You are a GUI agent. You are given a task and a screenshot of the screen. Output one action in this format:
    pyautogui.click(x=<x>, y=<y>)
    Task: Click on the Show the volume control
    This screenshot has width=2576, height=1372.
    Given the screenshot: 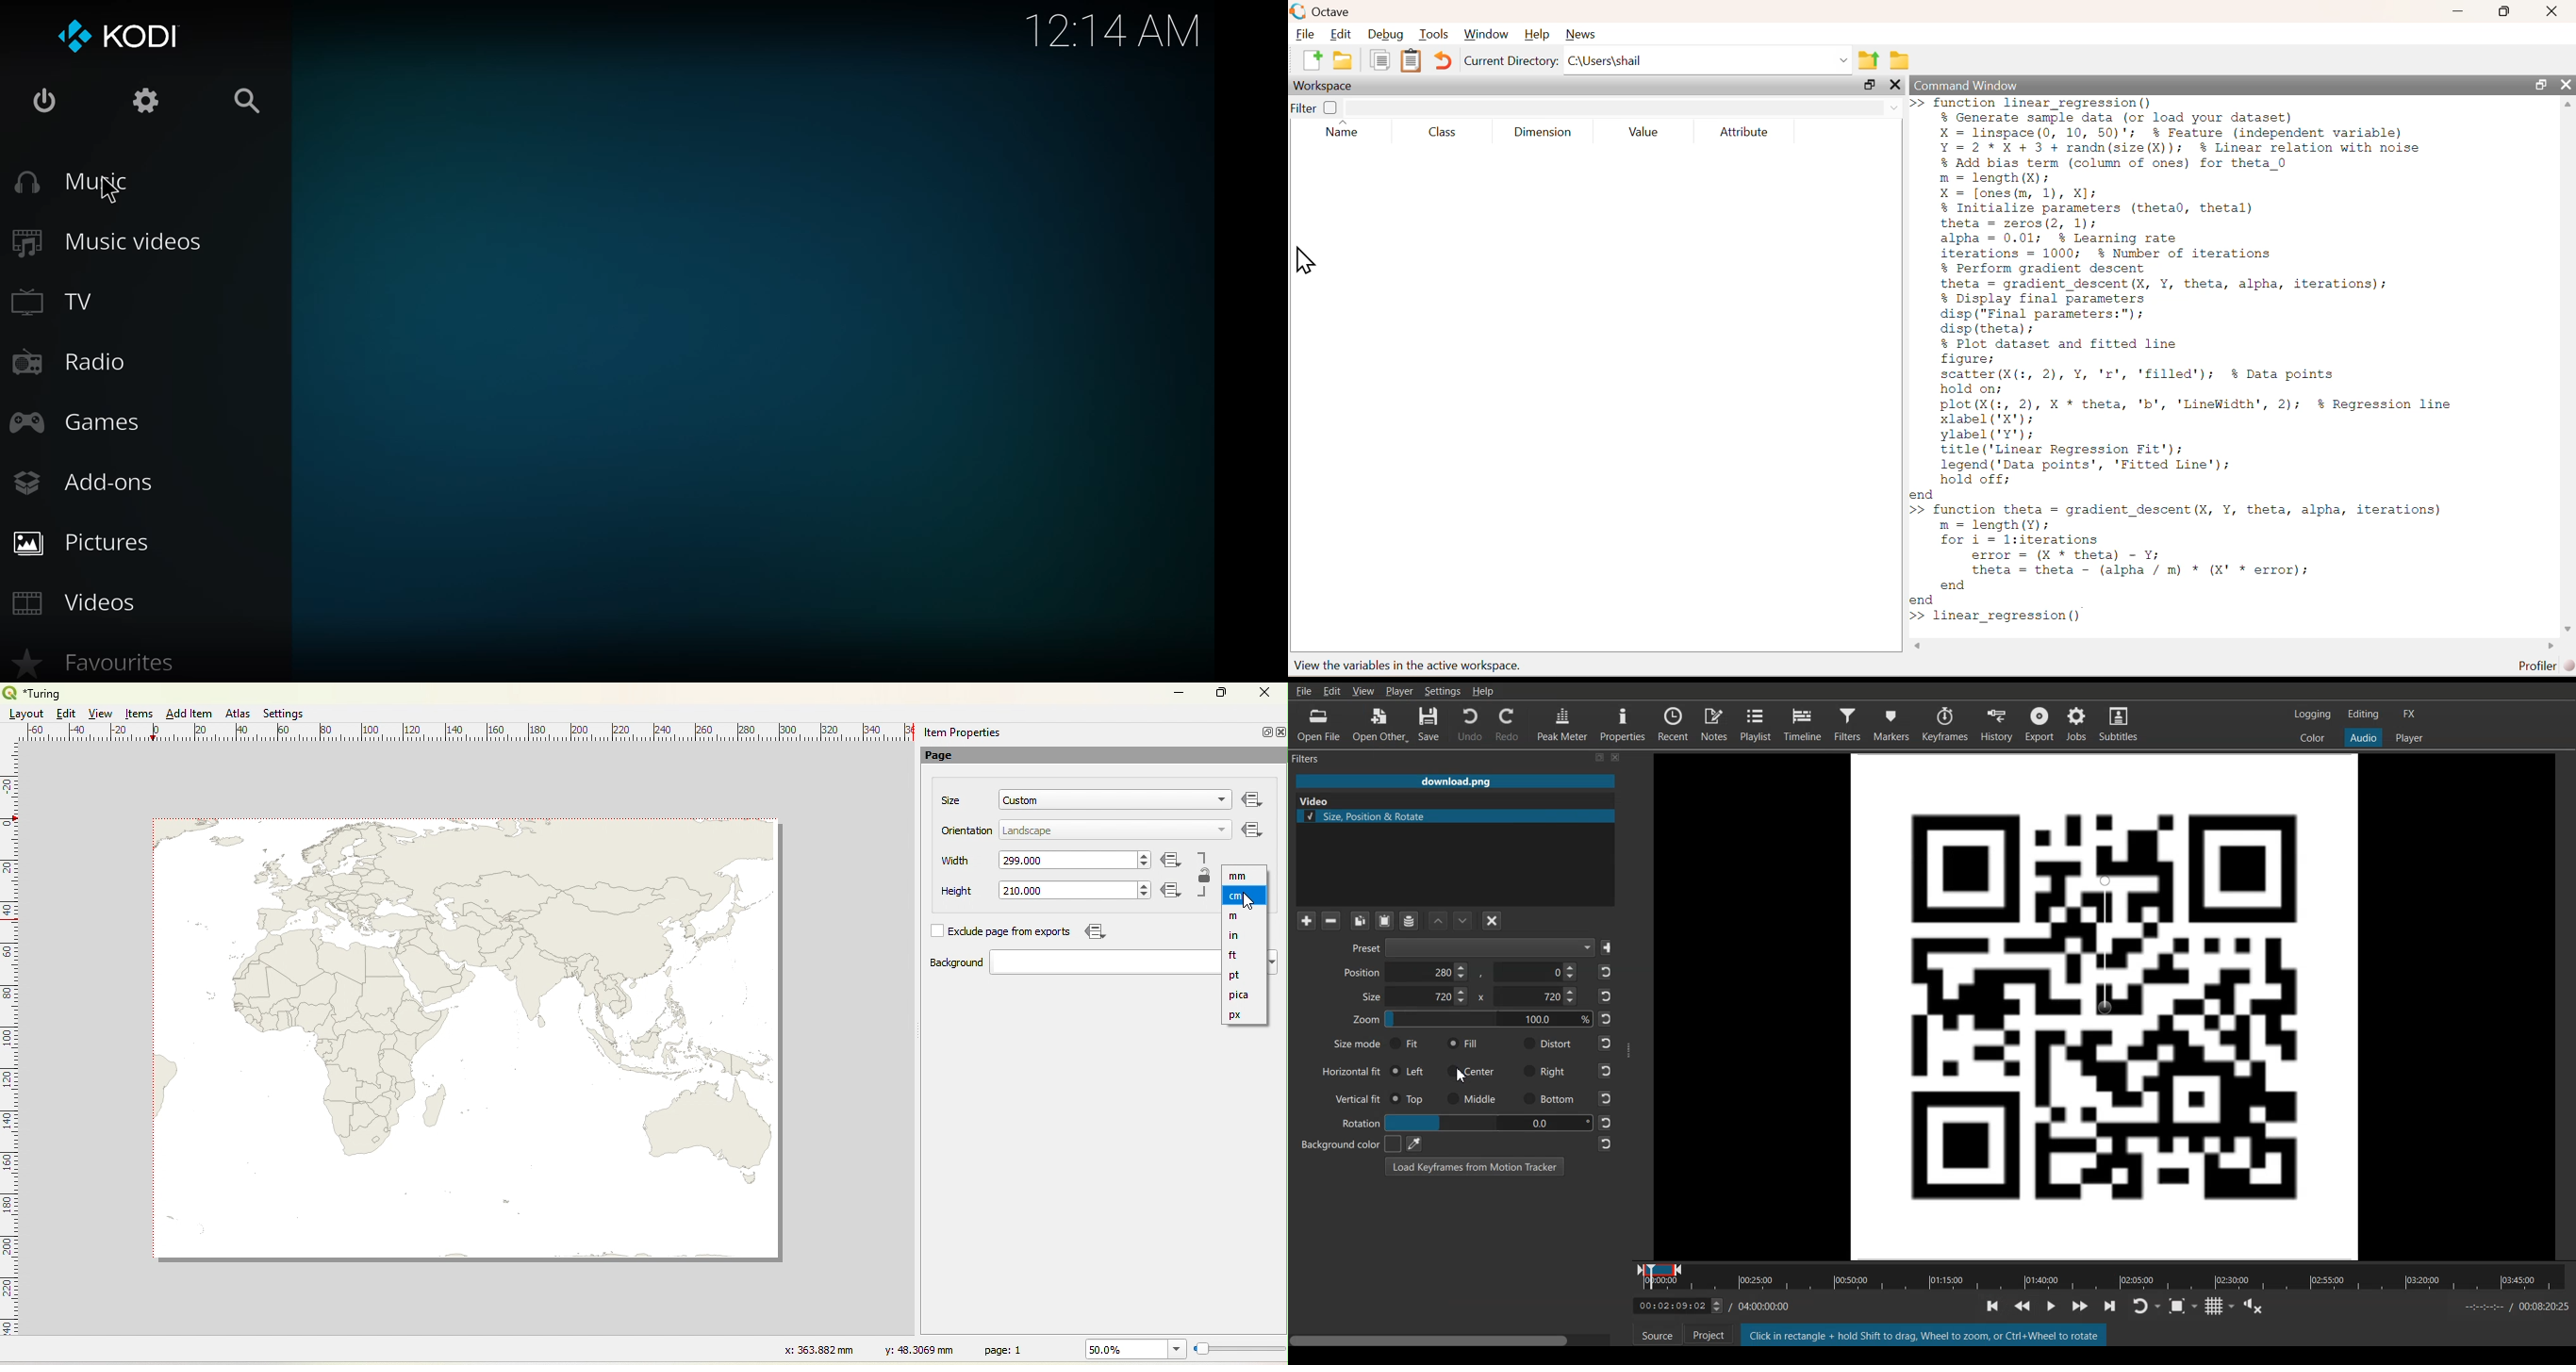 What is the action you would take?
    pyautogui.click(x=2258, y=1308)
    